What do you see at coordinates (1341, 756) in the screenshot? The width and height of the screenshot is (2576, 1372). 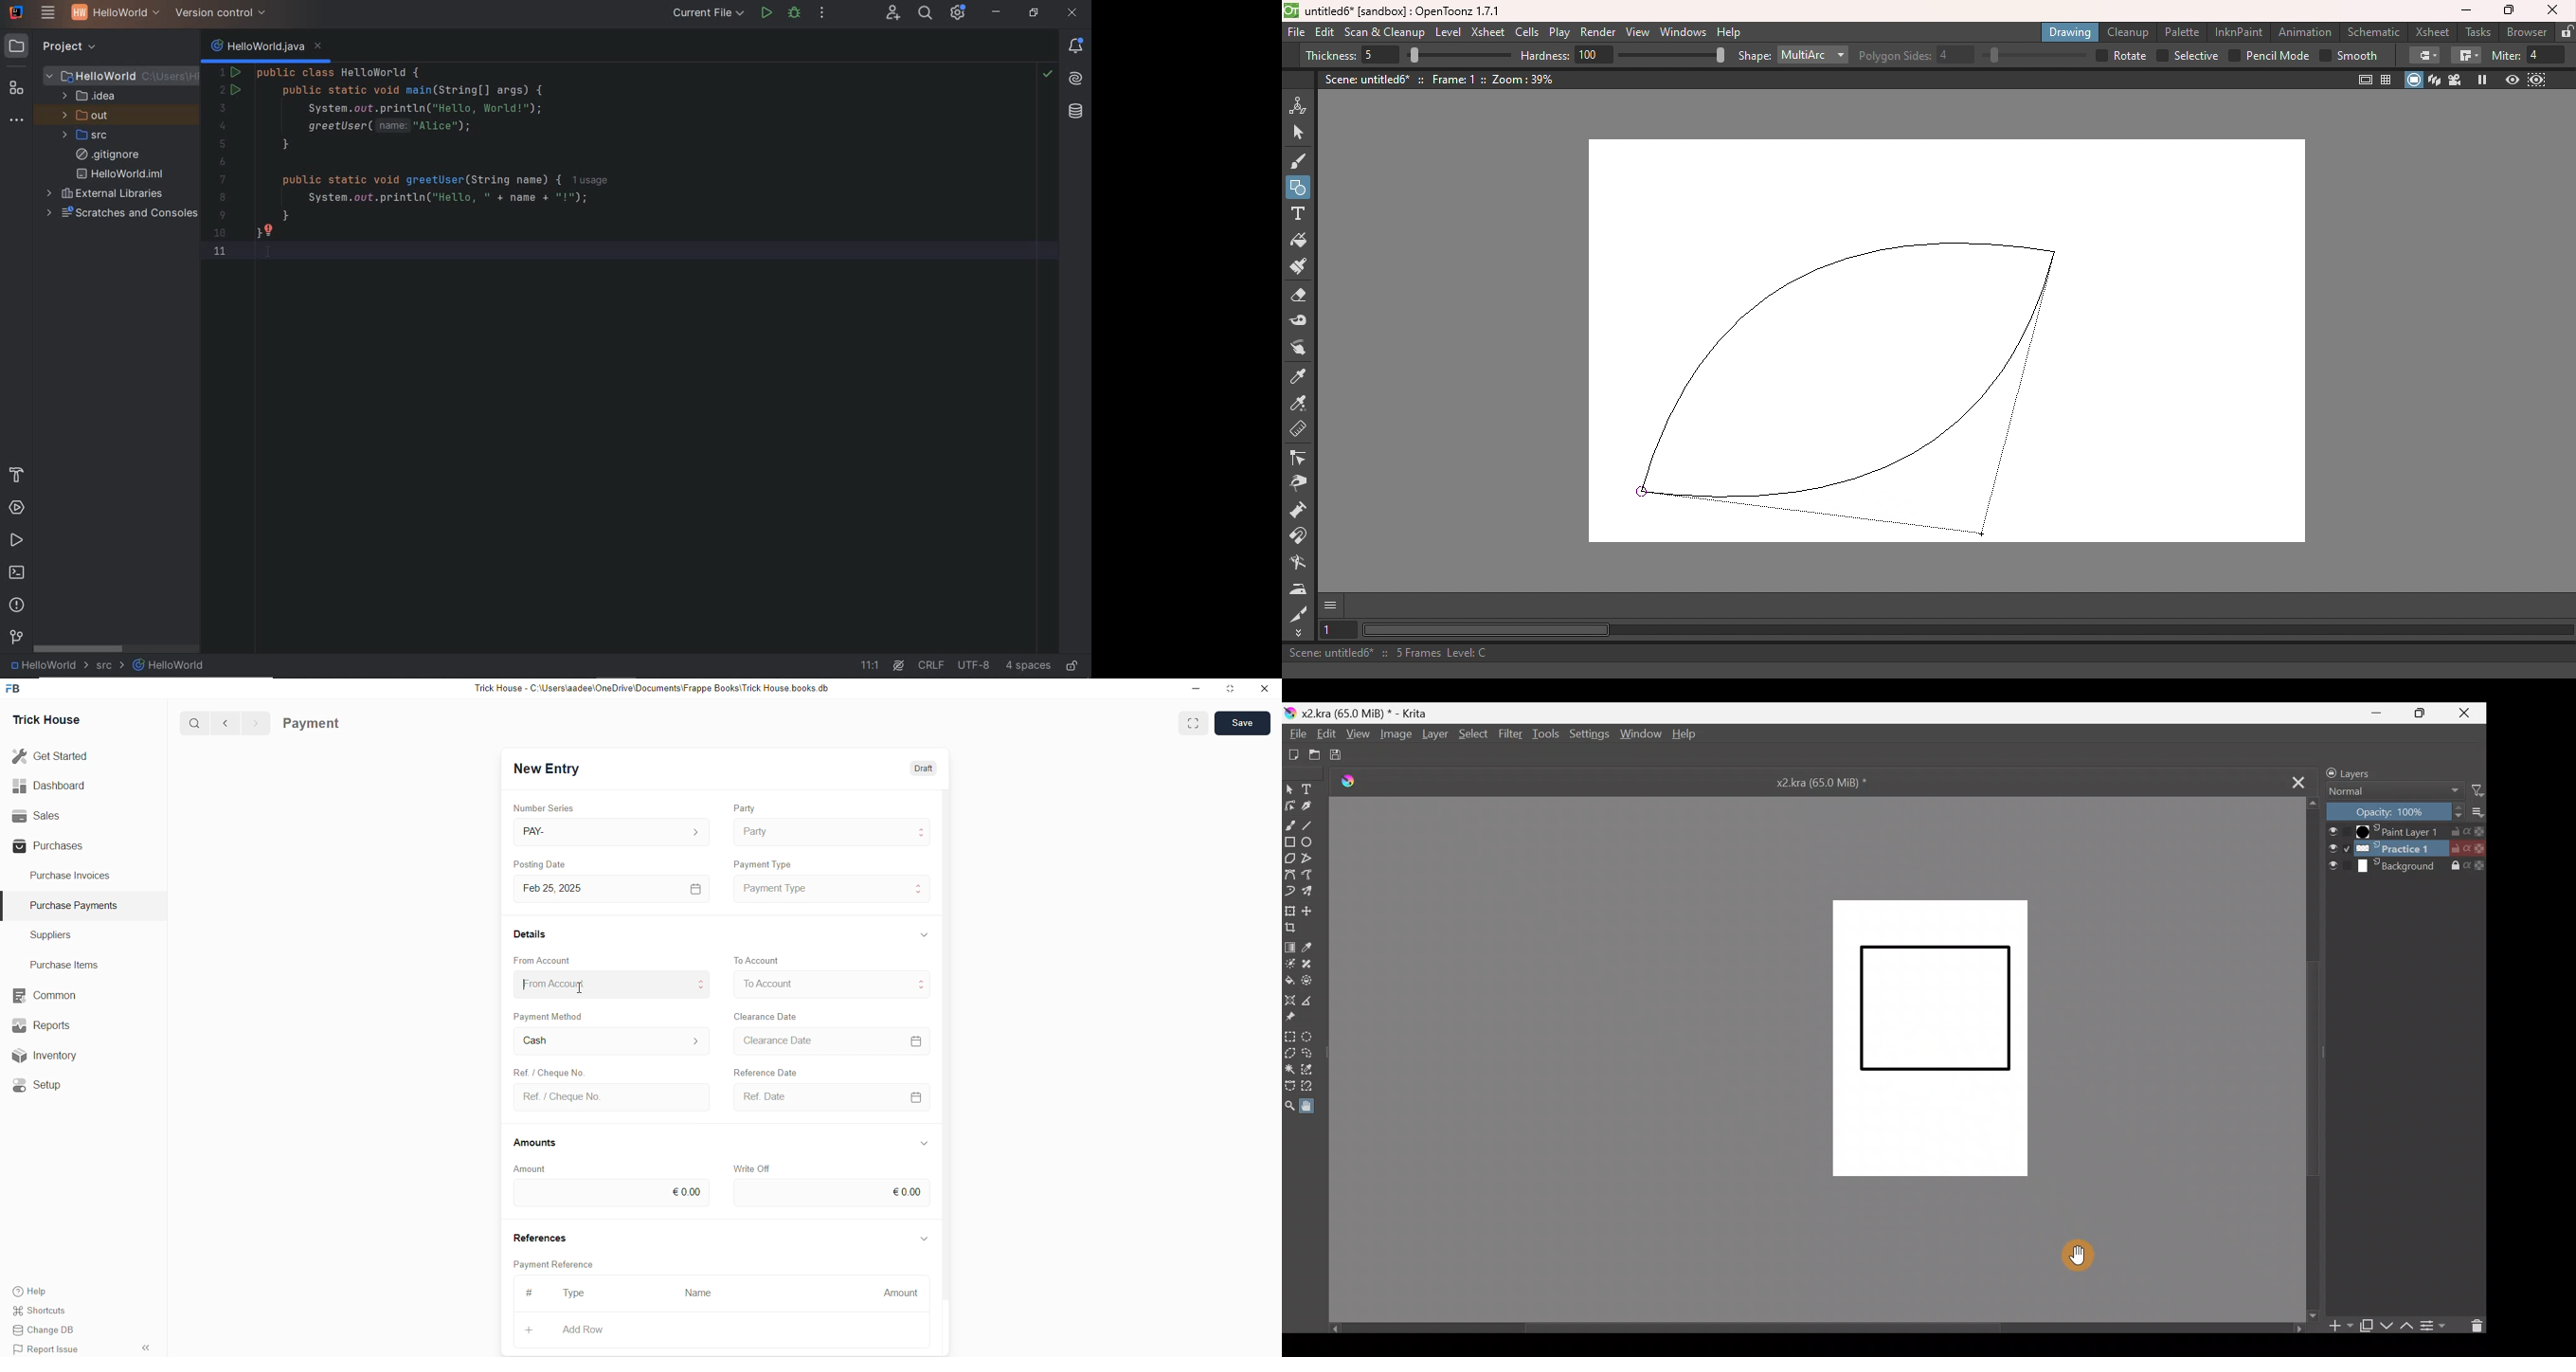 I see `Save` at bounding box center [1341, 756].